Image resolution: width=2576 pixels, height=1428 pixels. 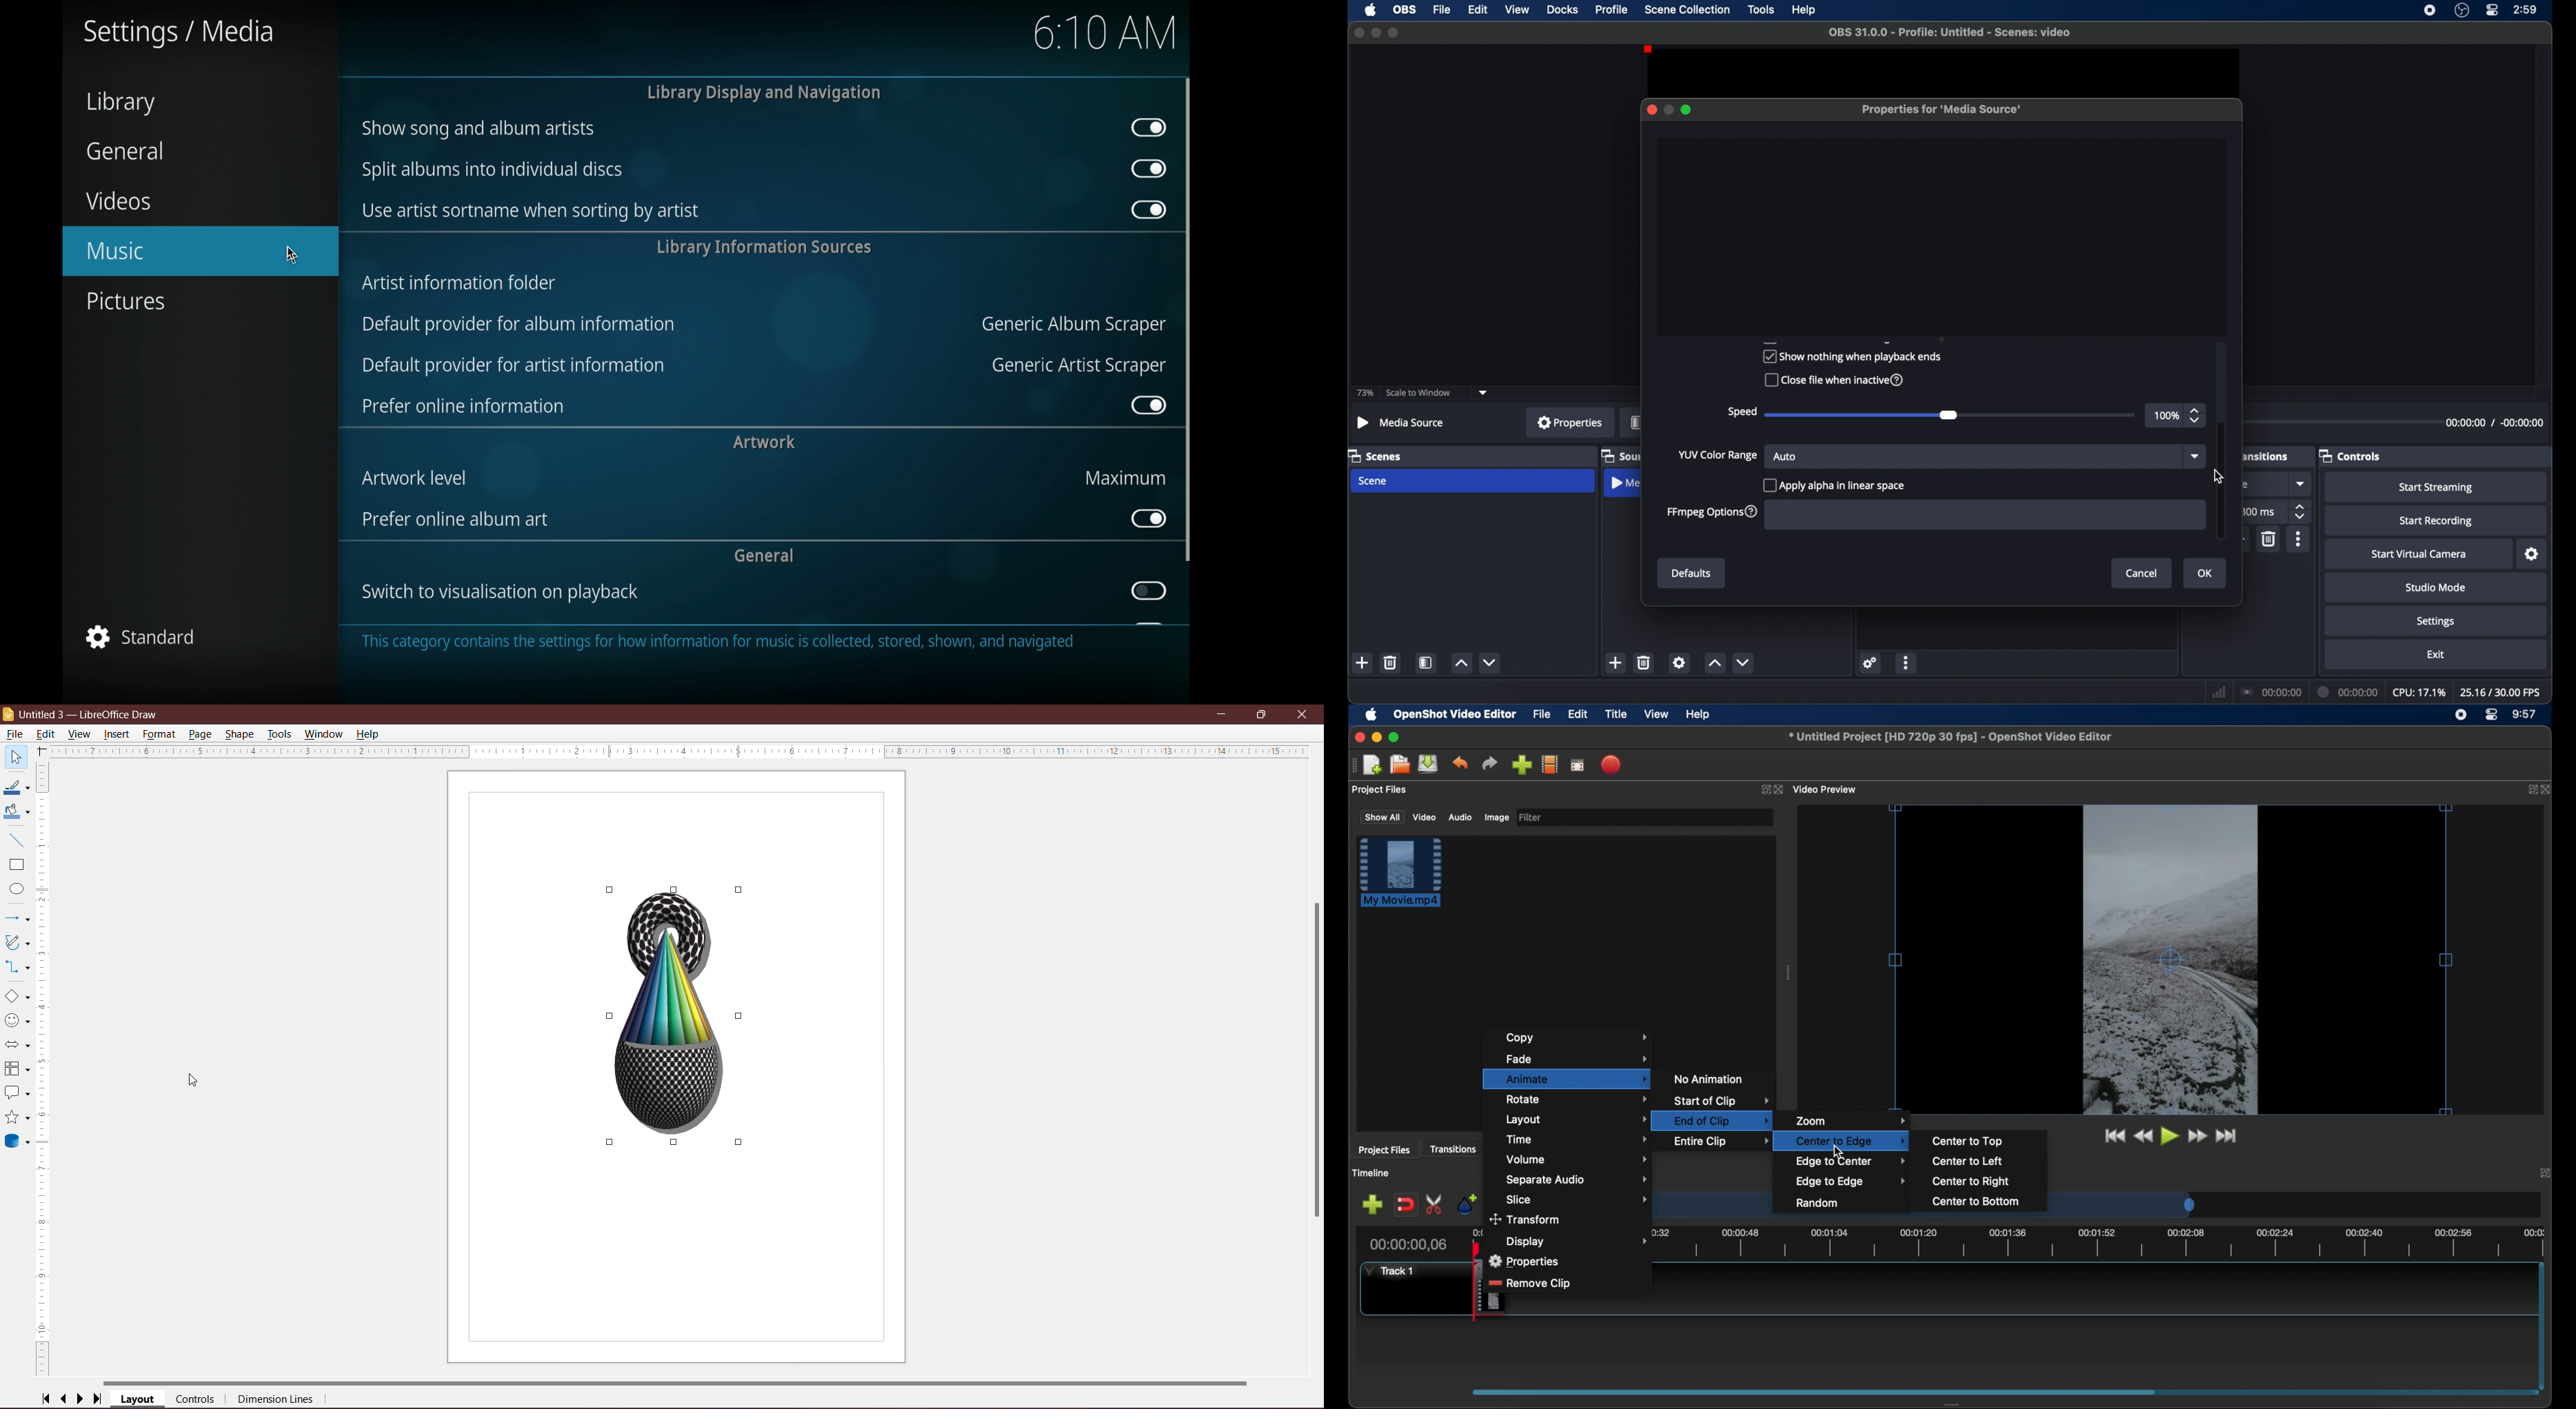 What do you see at coordinates (1950, 416) in the screenshot?
I see `slider` at bounding box center [1950, 416].